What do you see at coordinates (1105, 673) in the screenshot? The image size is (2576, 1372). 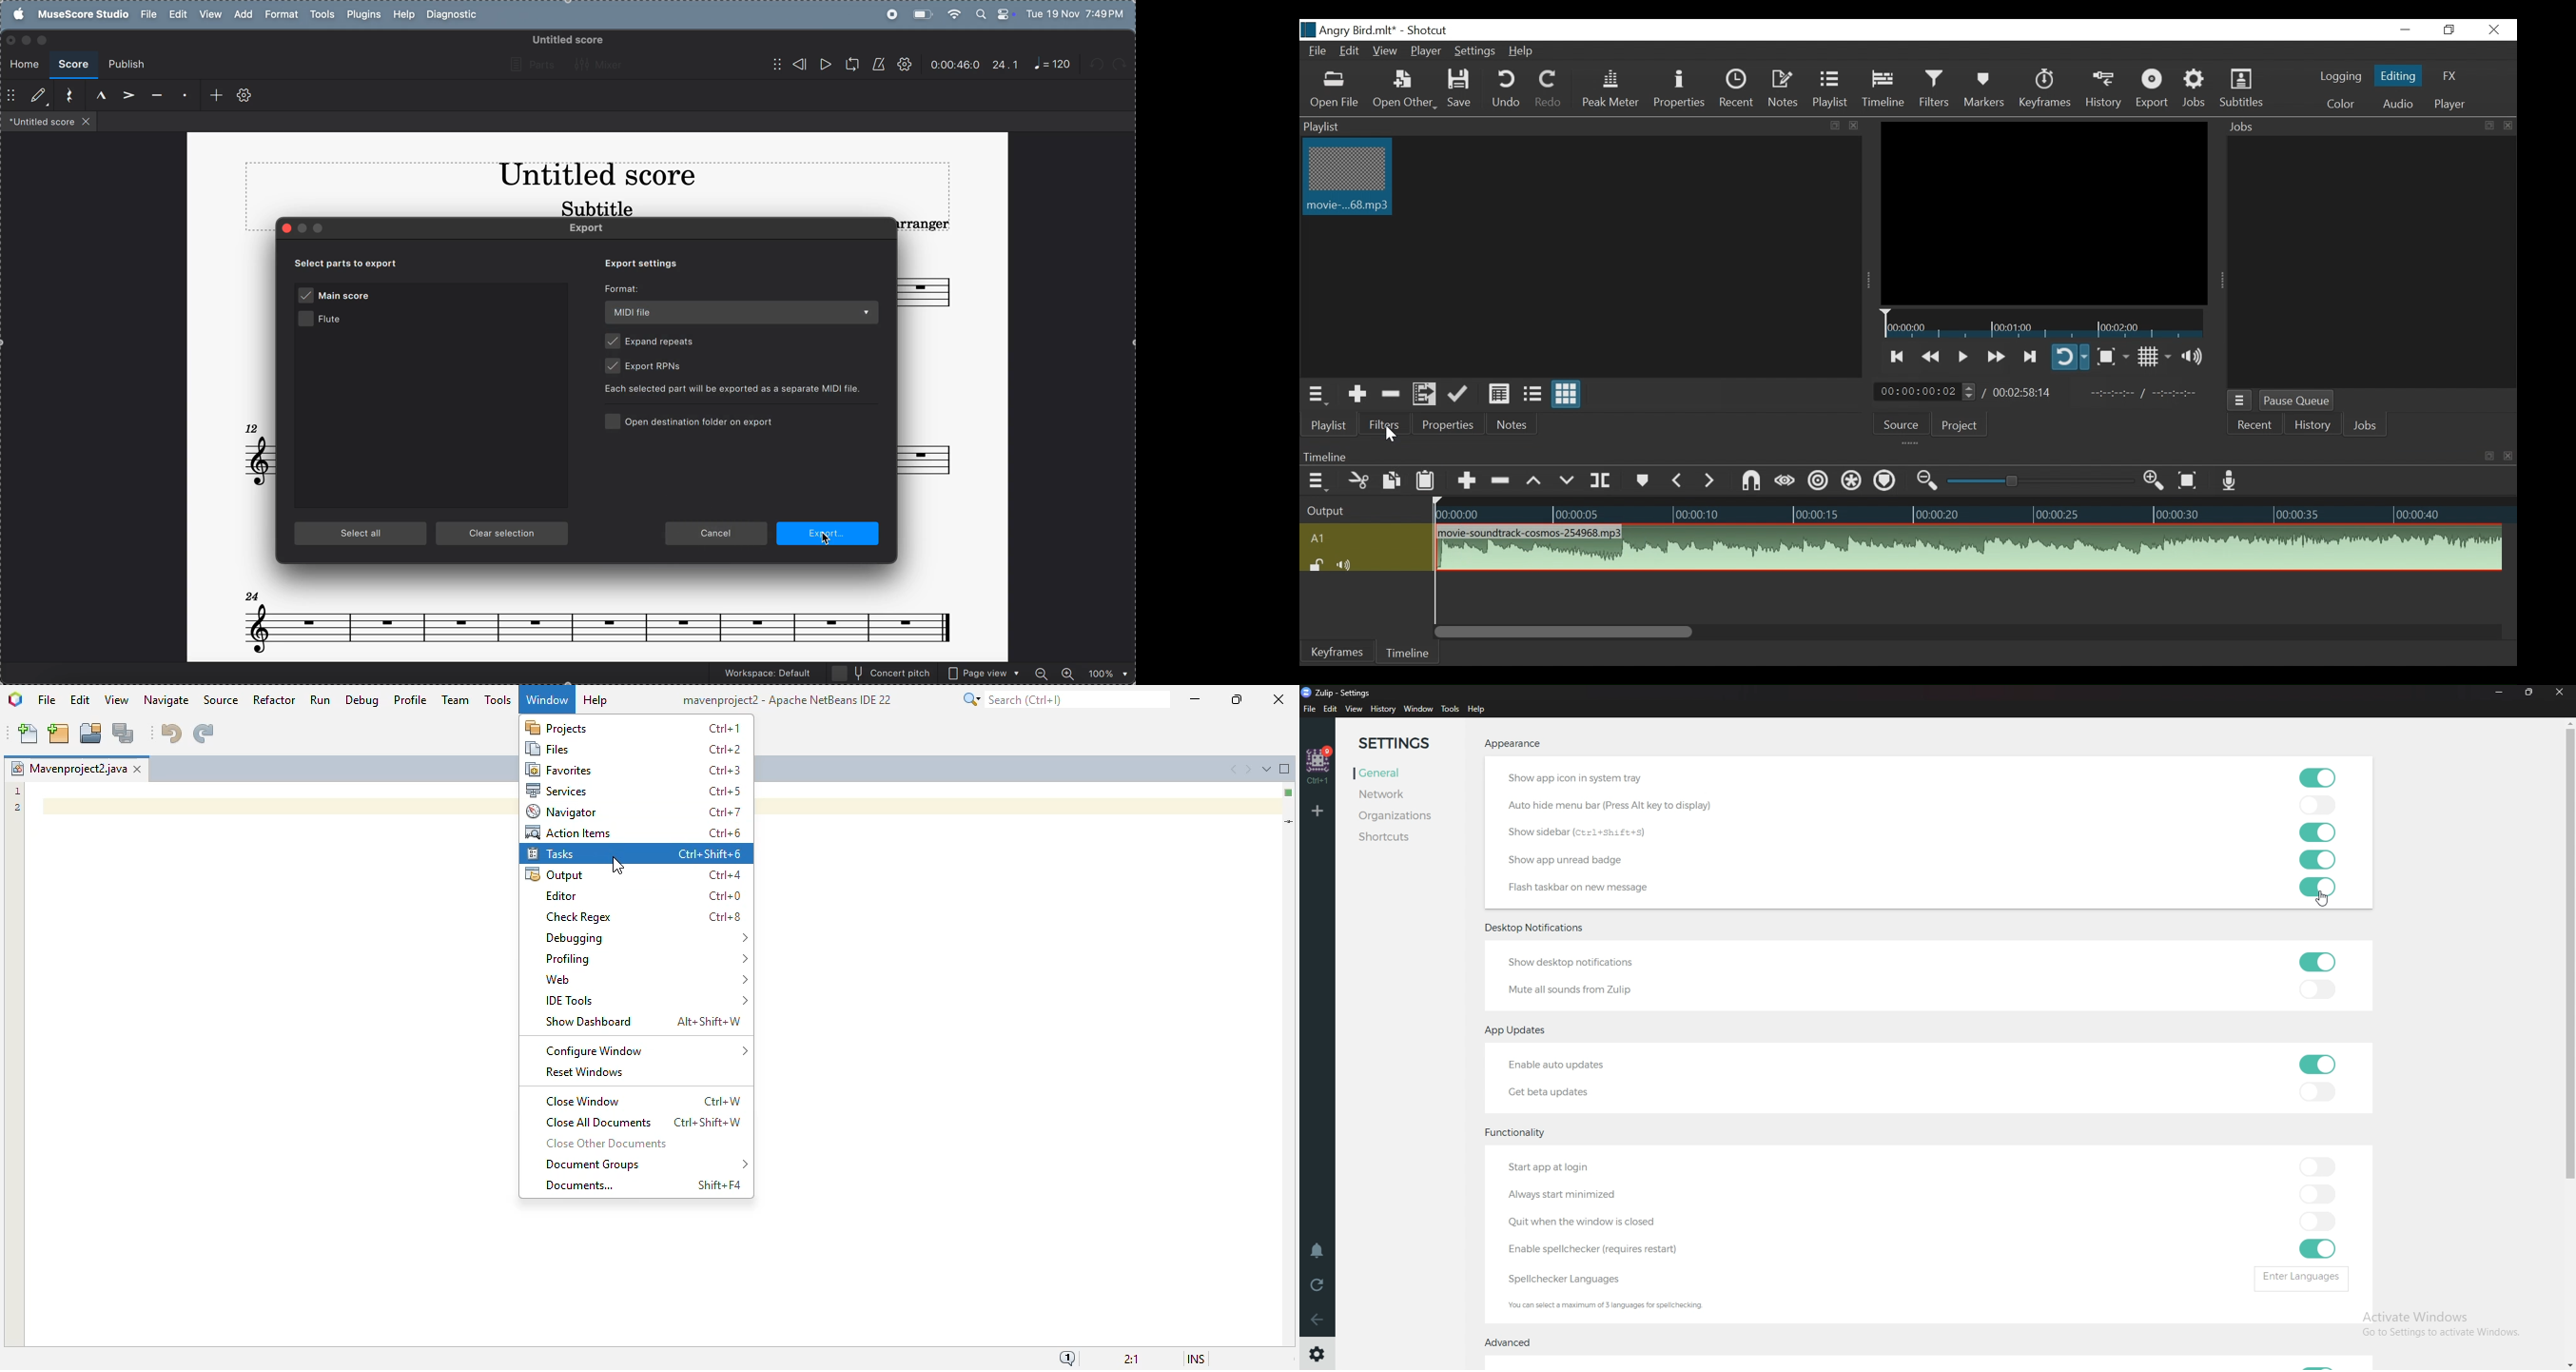 I see `zoom percentage` at bounding box center [1105, 673].